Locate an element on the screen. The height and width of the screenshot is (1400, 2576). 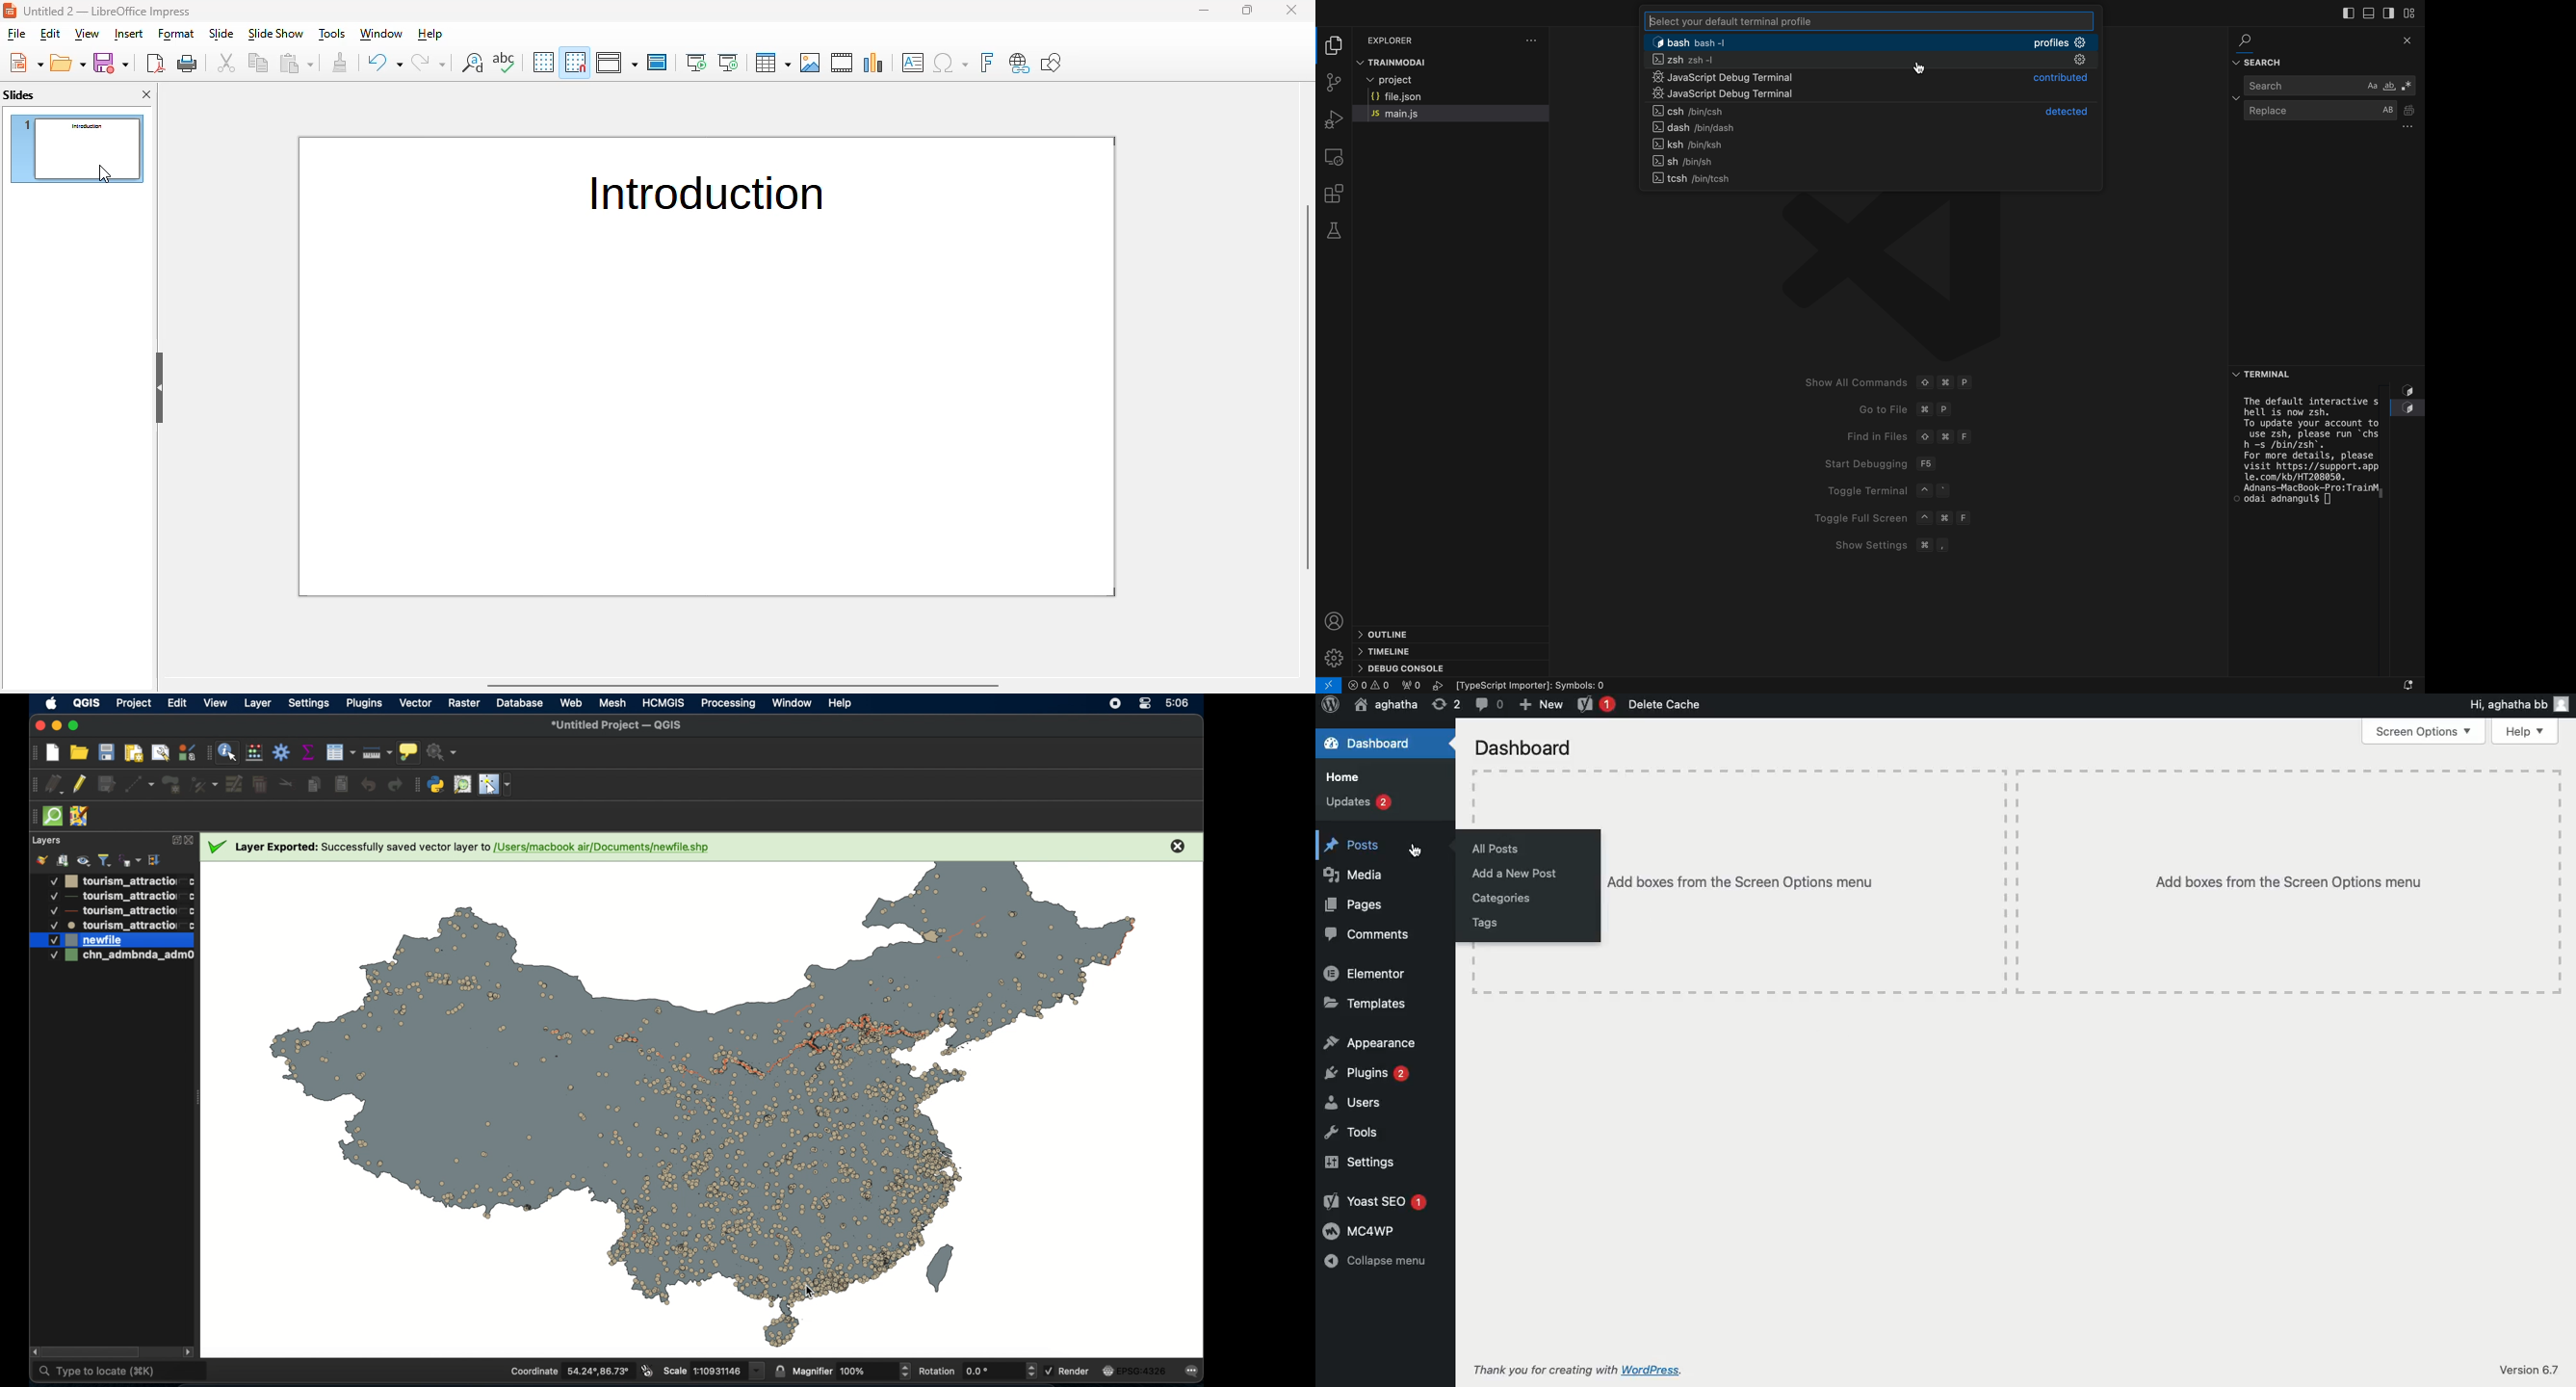
minimize is located at coordinates (1206, 10).